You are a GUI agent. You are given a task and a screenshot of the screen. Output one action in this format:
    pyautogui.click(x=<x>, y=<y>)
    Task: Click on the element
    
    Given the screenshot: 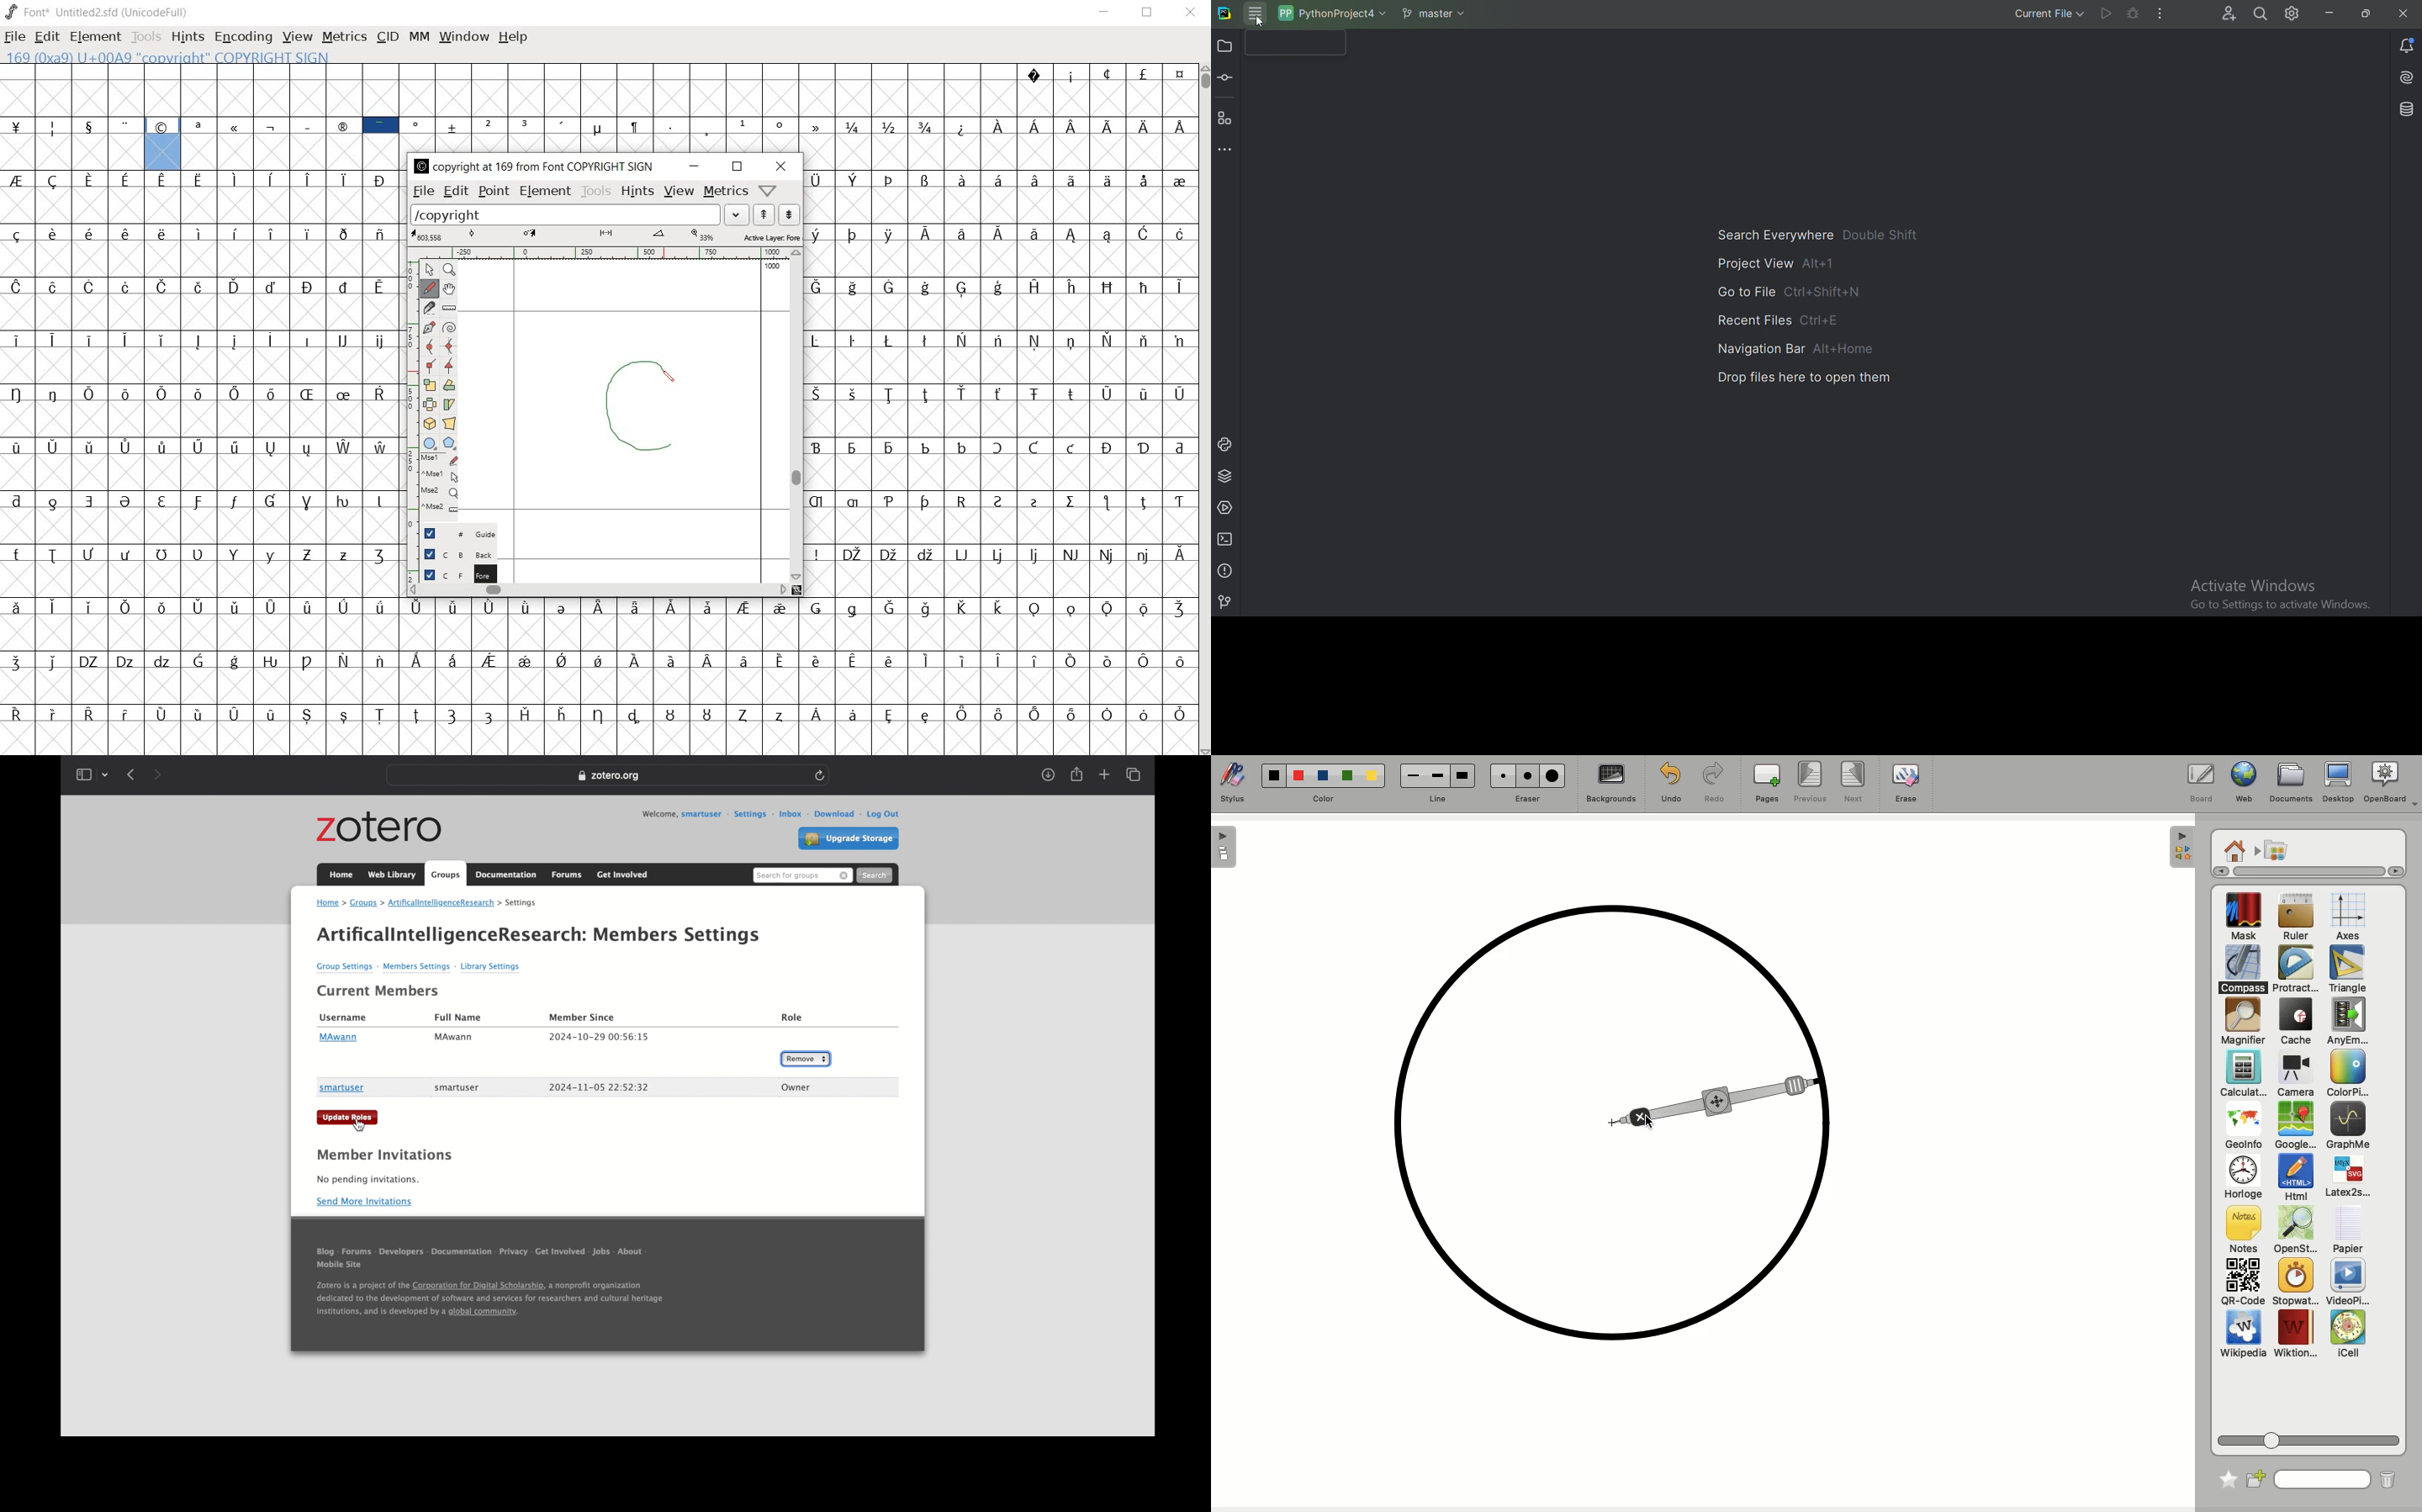 What is the action you would take?
    pyautogui.click(x=95, y=36)
    